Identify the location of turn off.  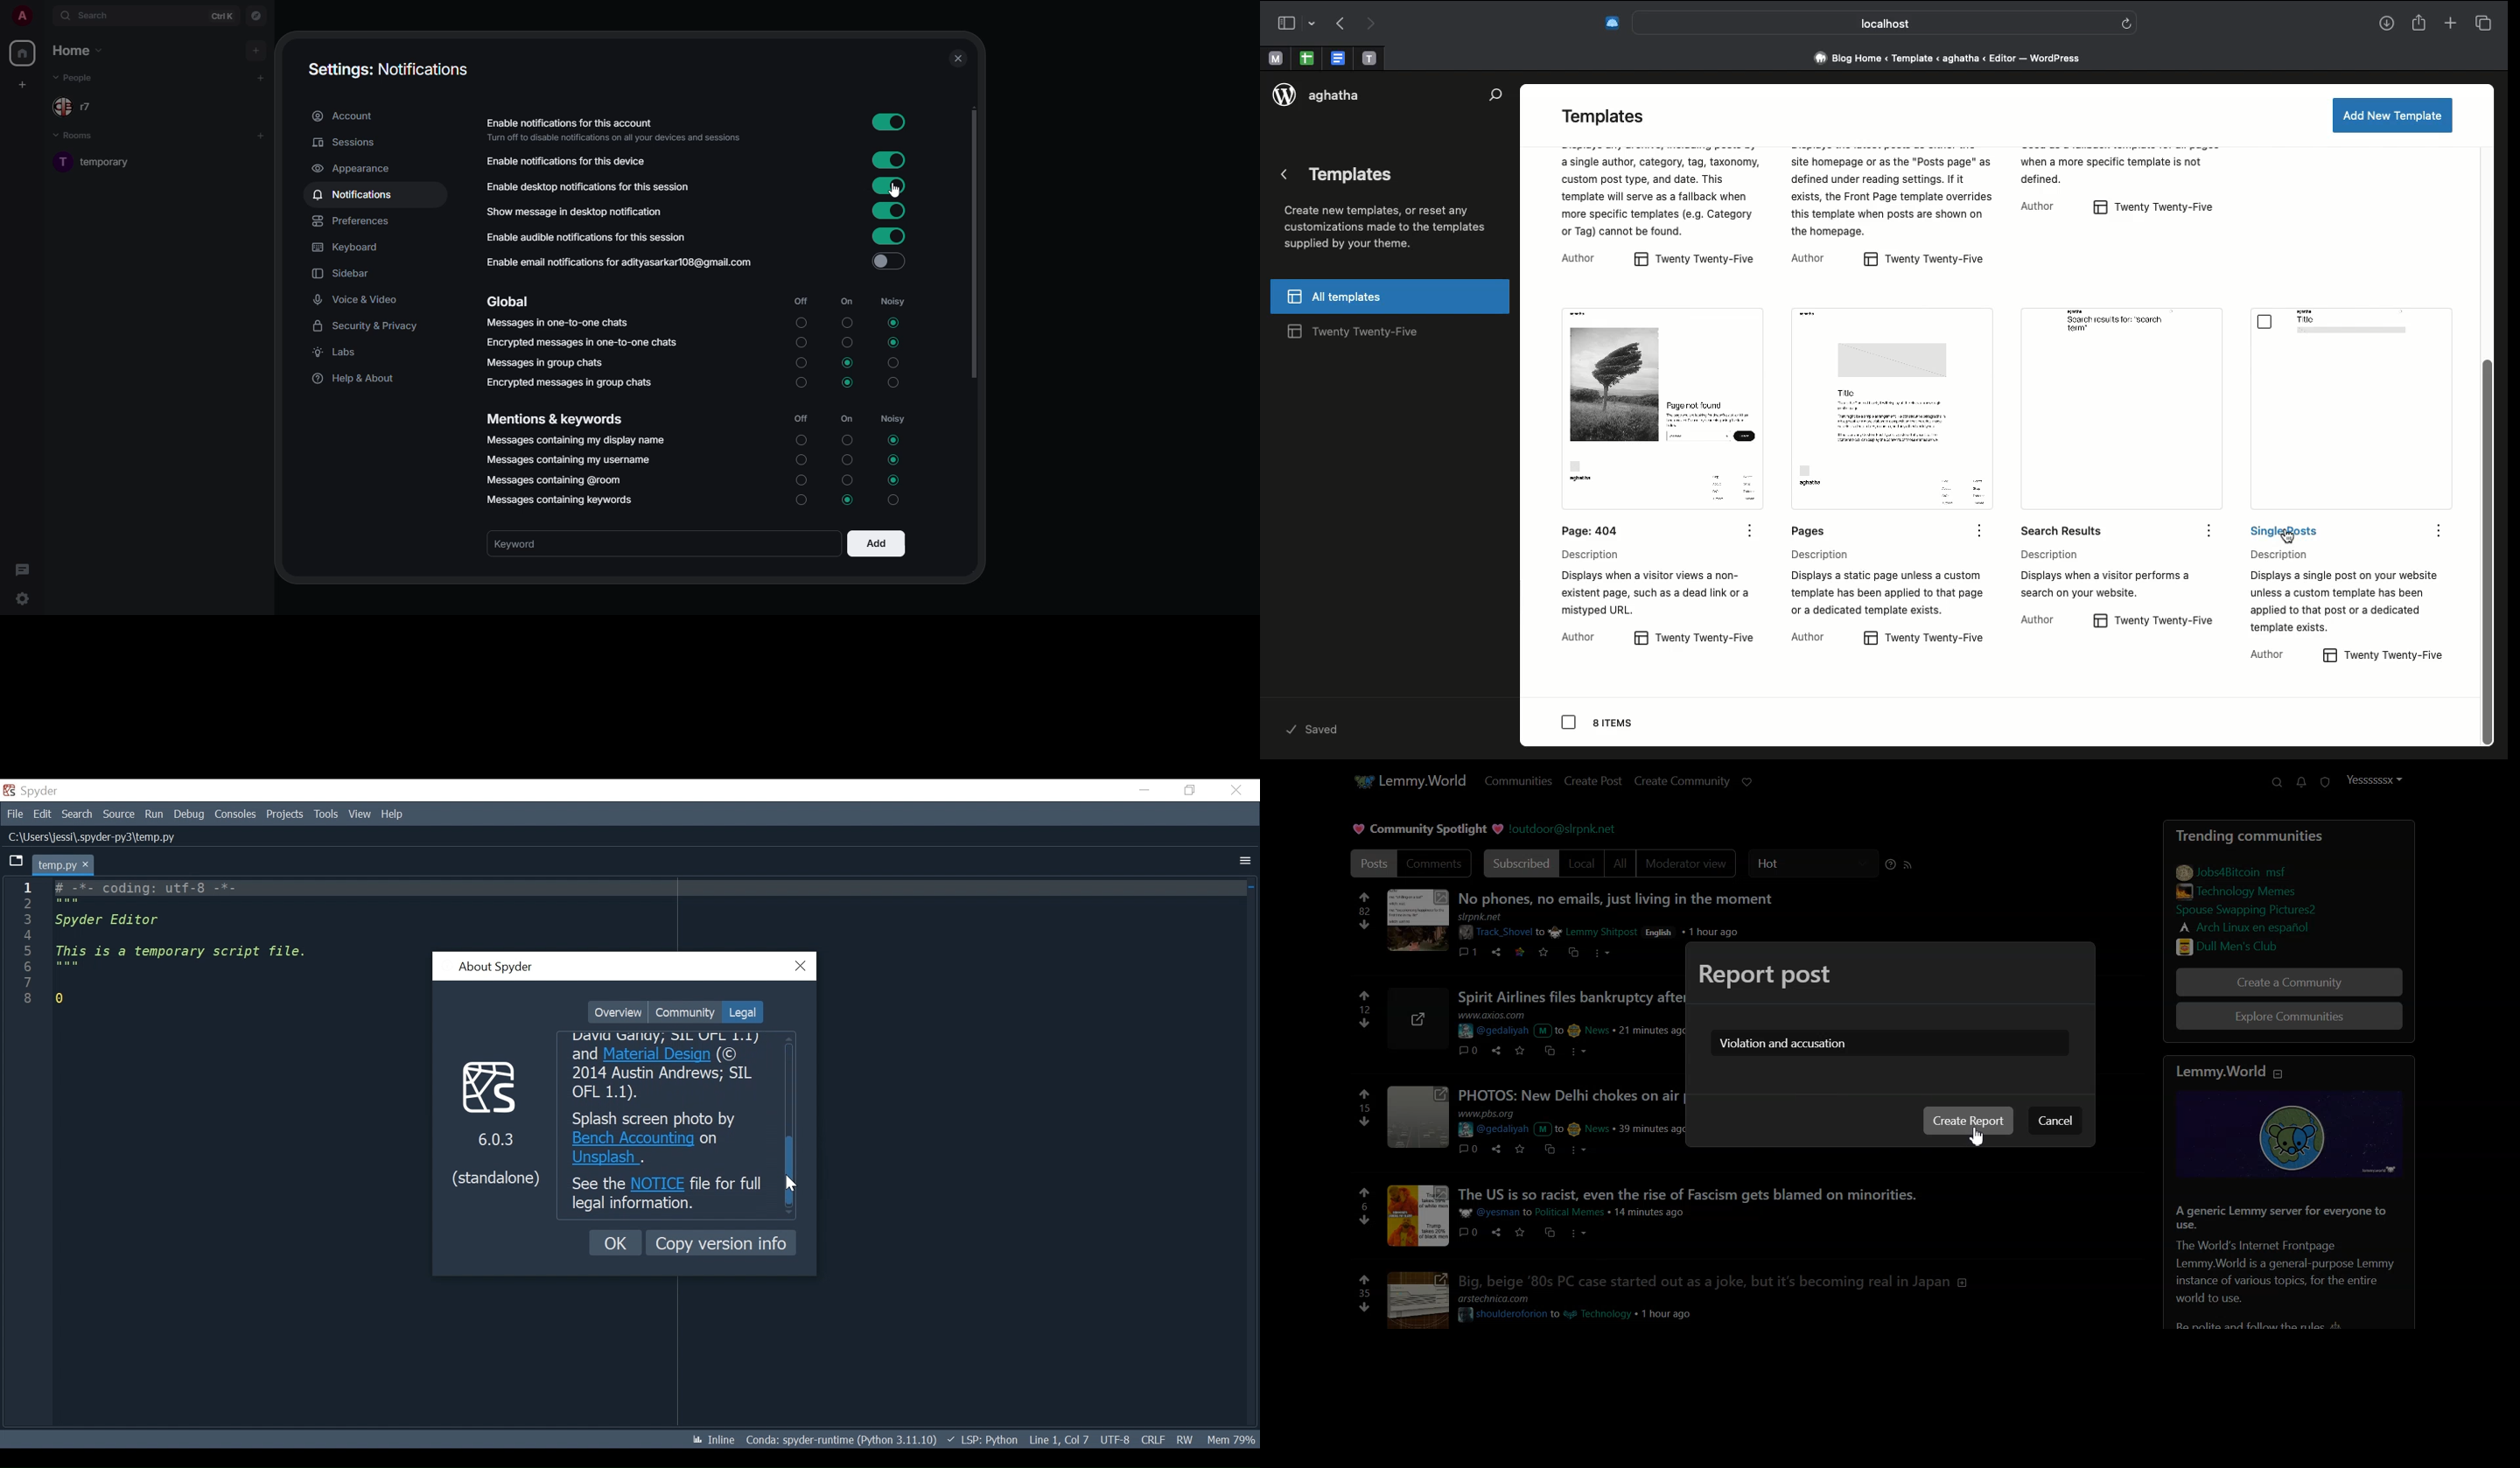
(846, 440).